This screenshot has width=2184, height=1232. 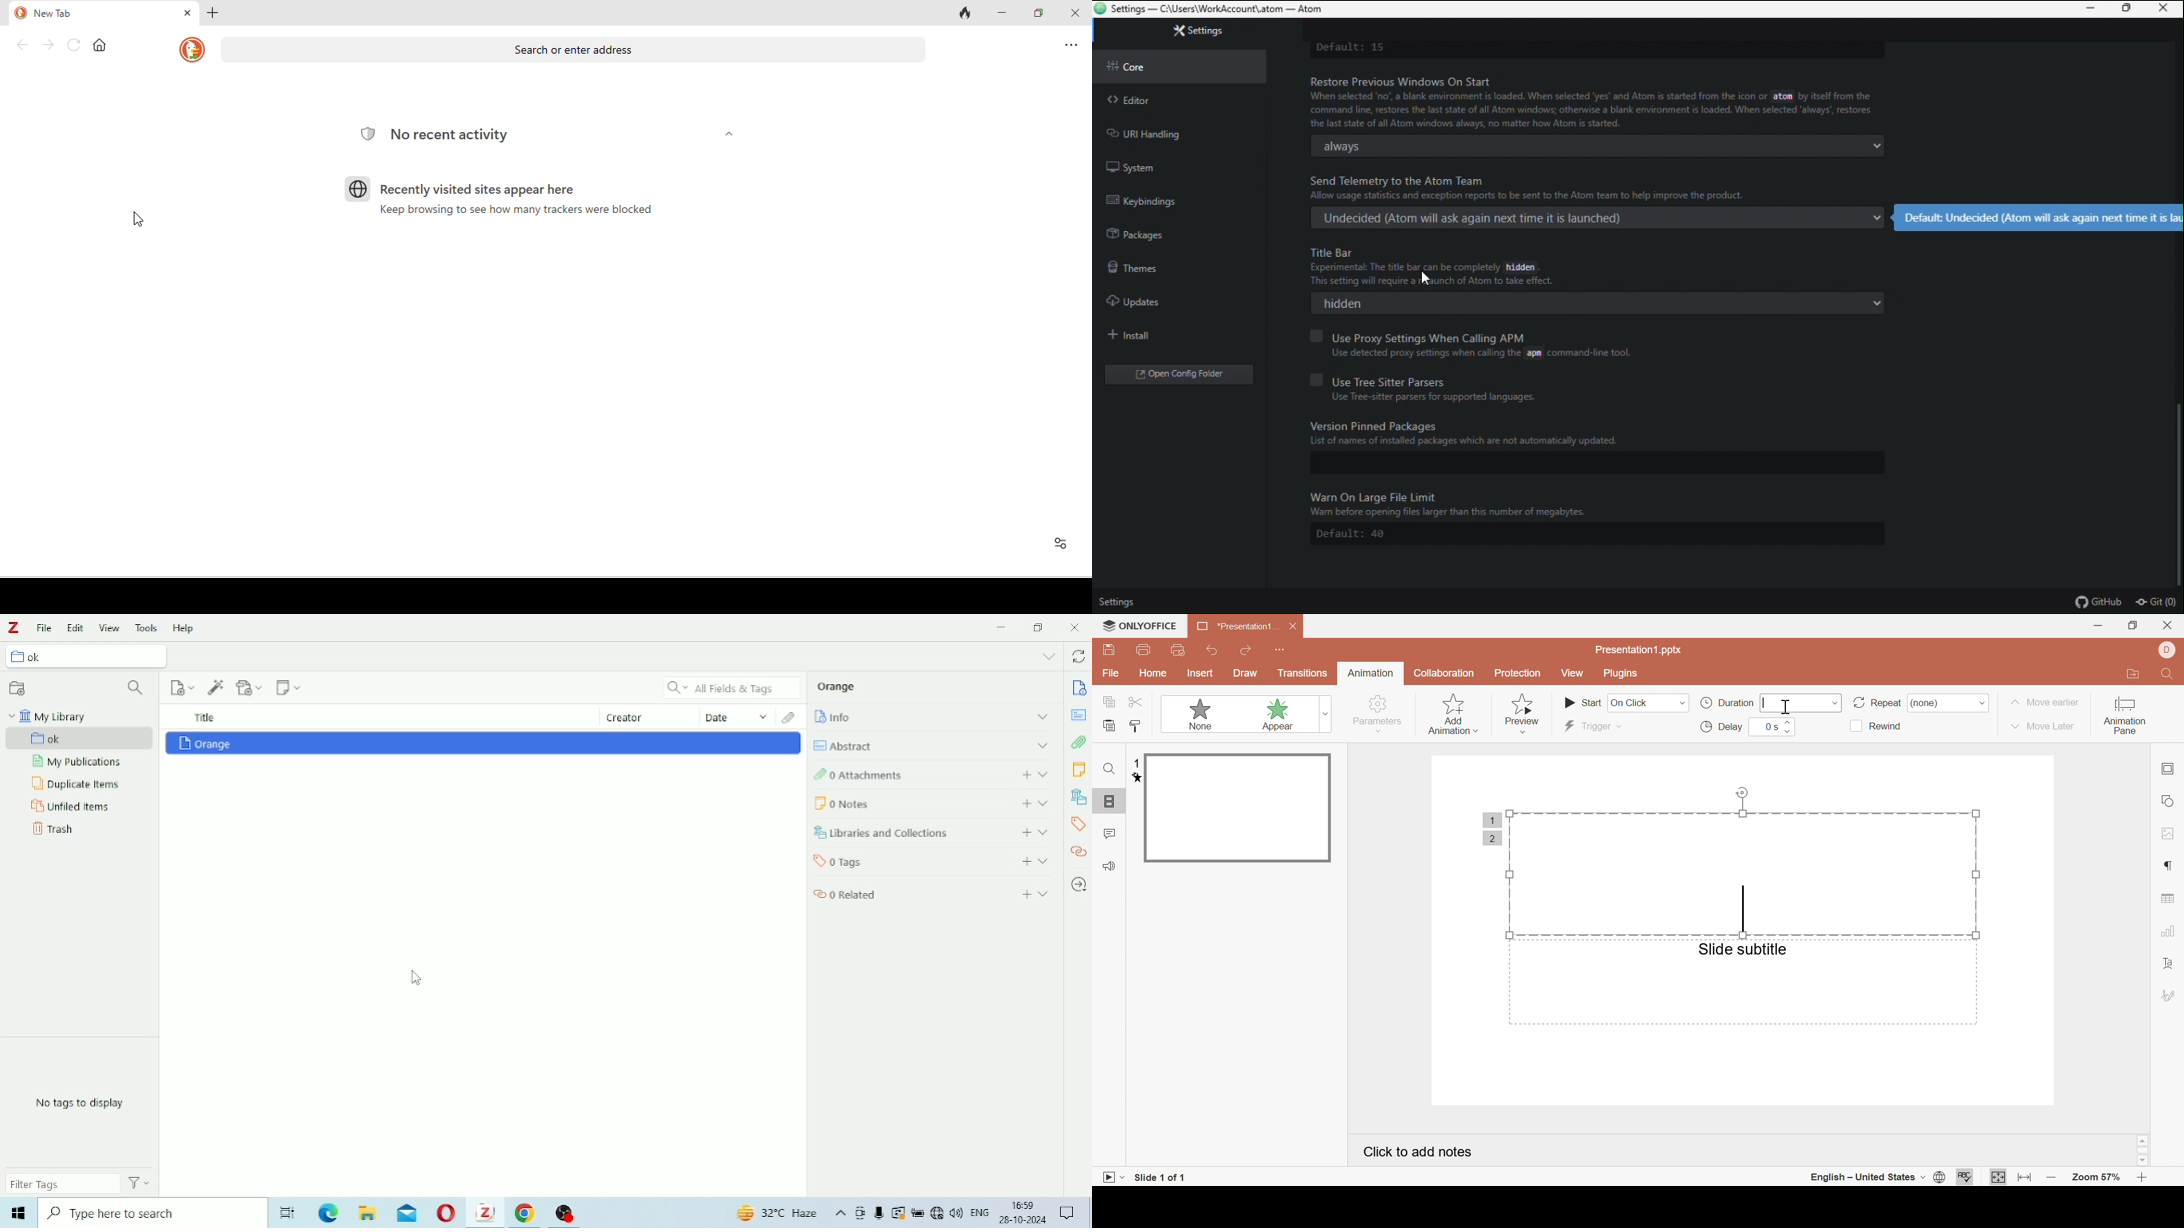 I want to click on Default: 48, so click(x=1357, y=534).